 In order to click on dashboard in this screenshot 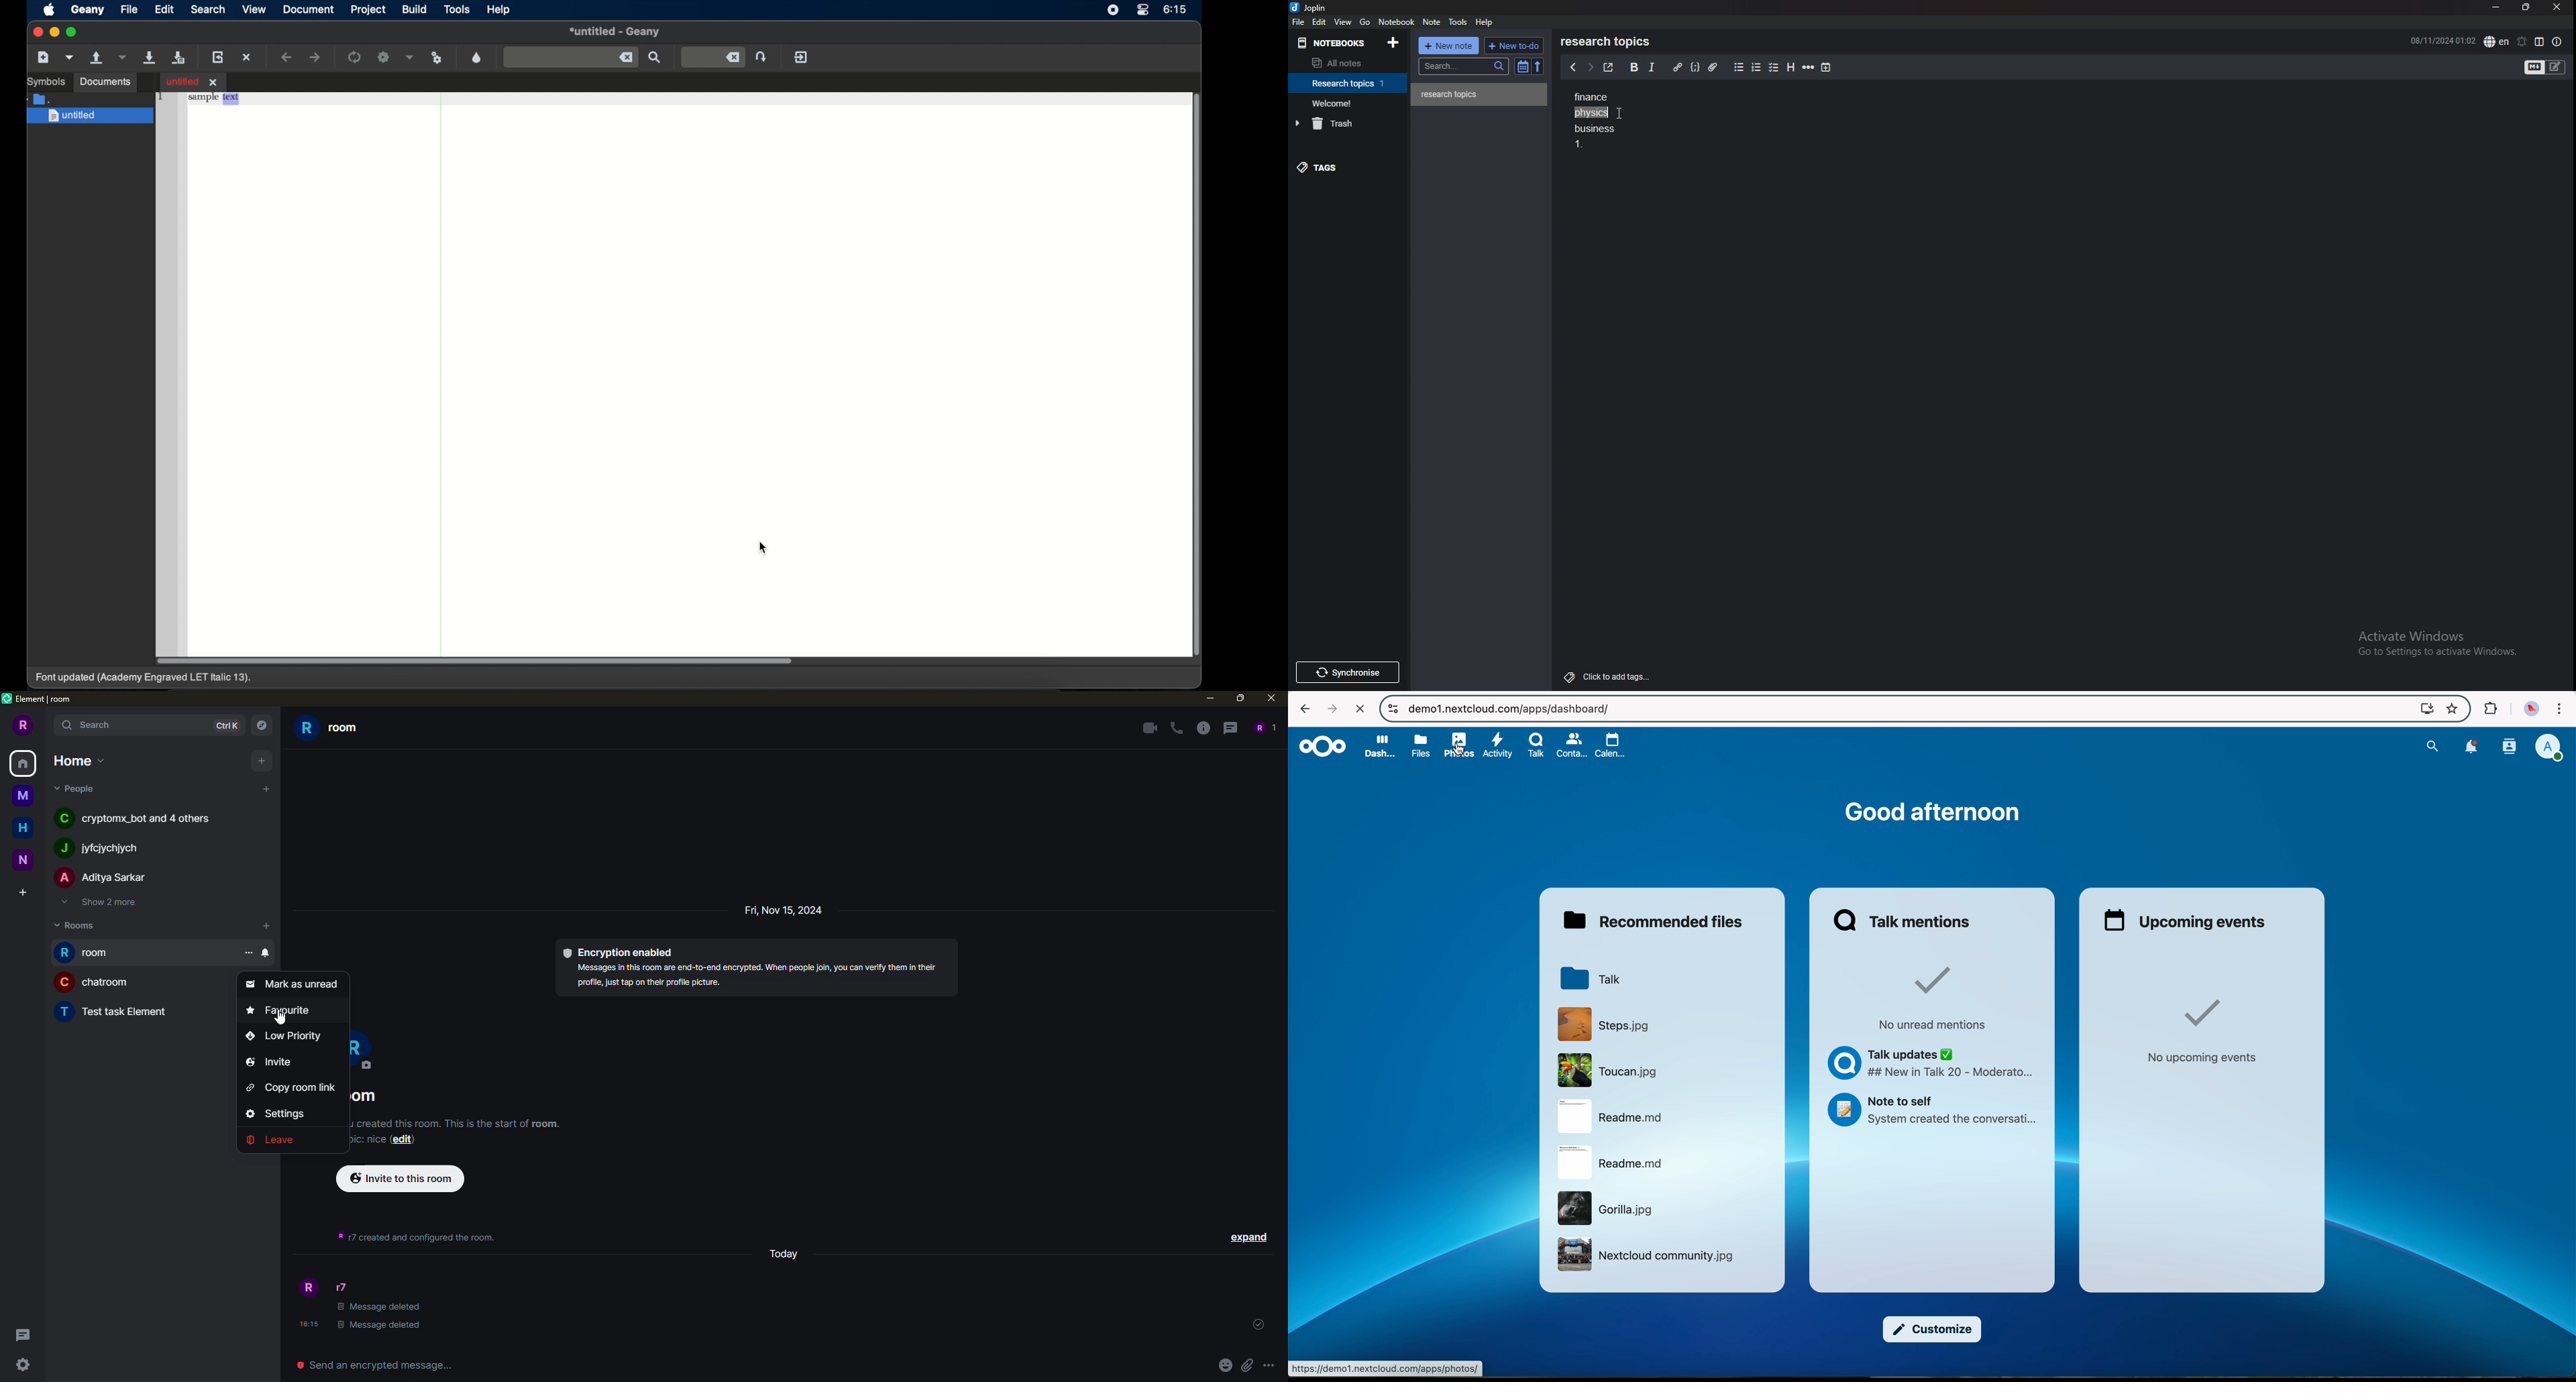, I will do `click(1378, 746)`.